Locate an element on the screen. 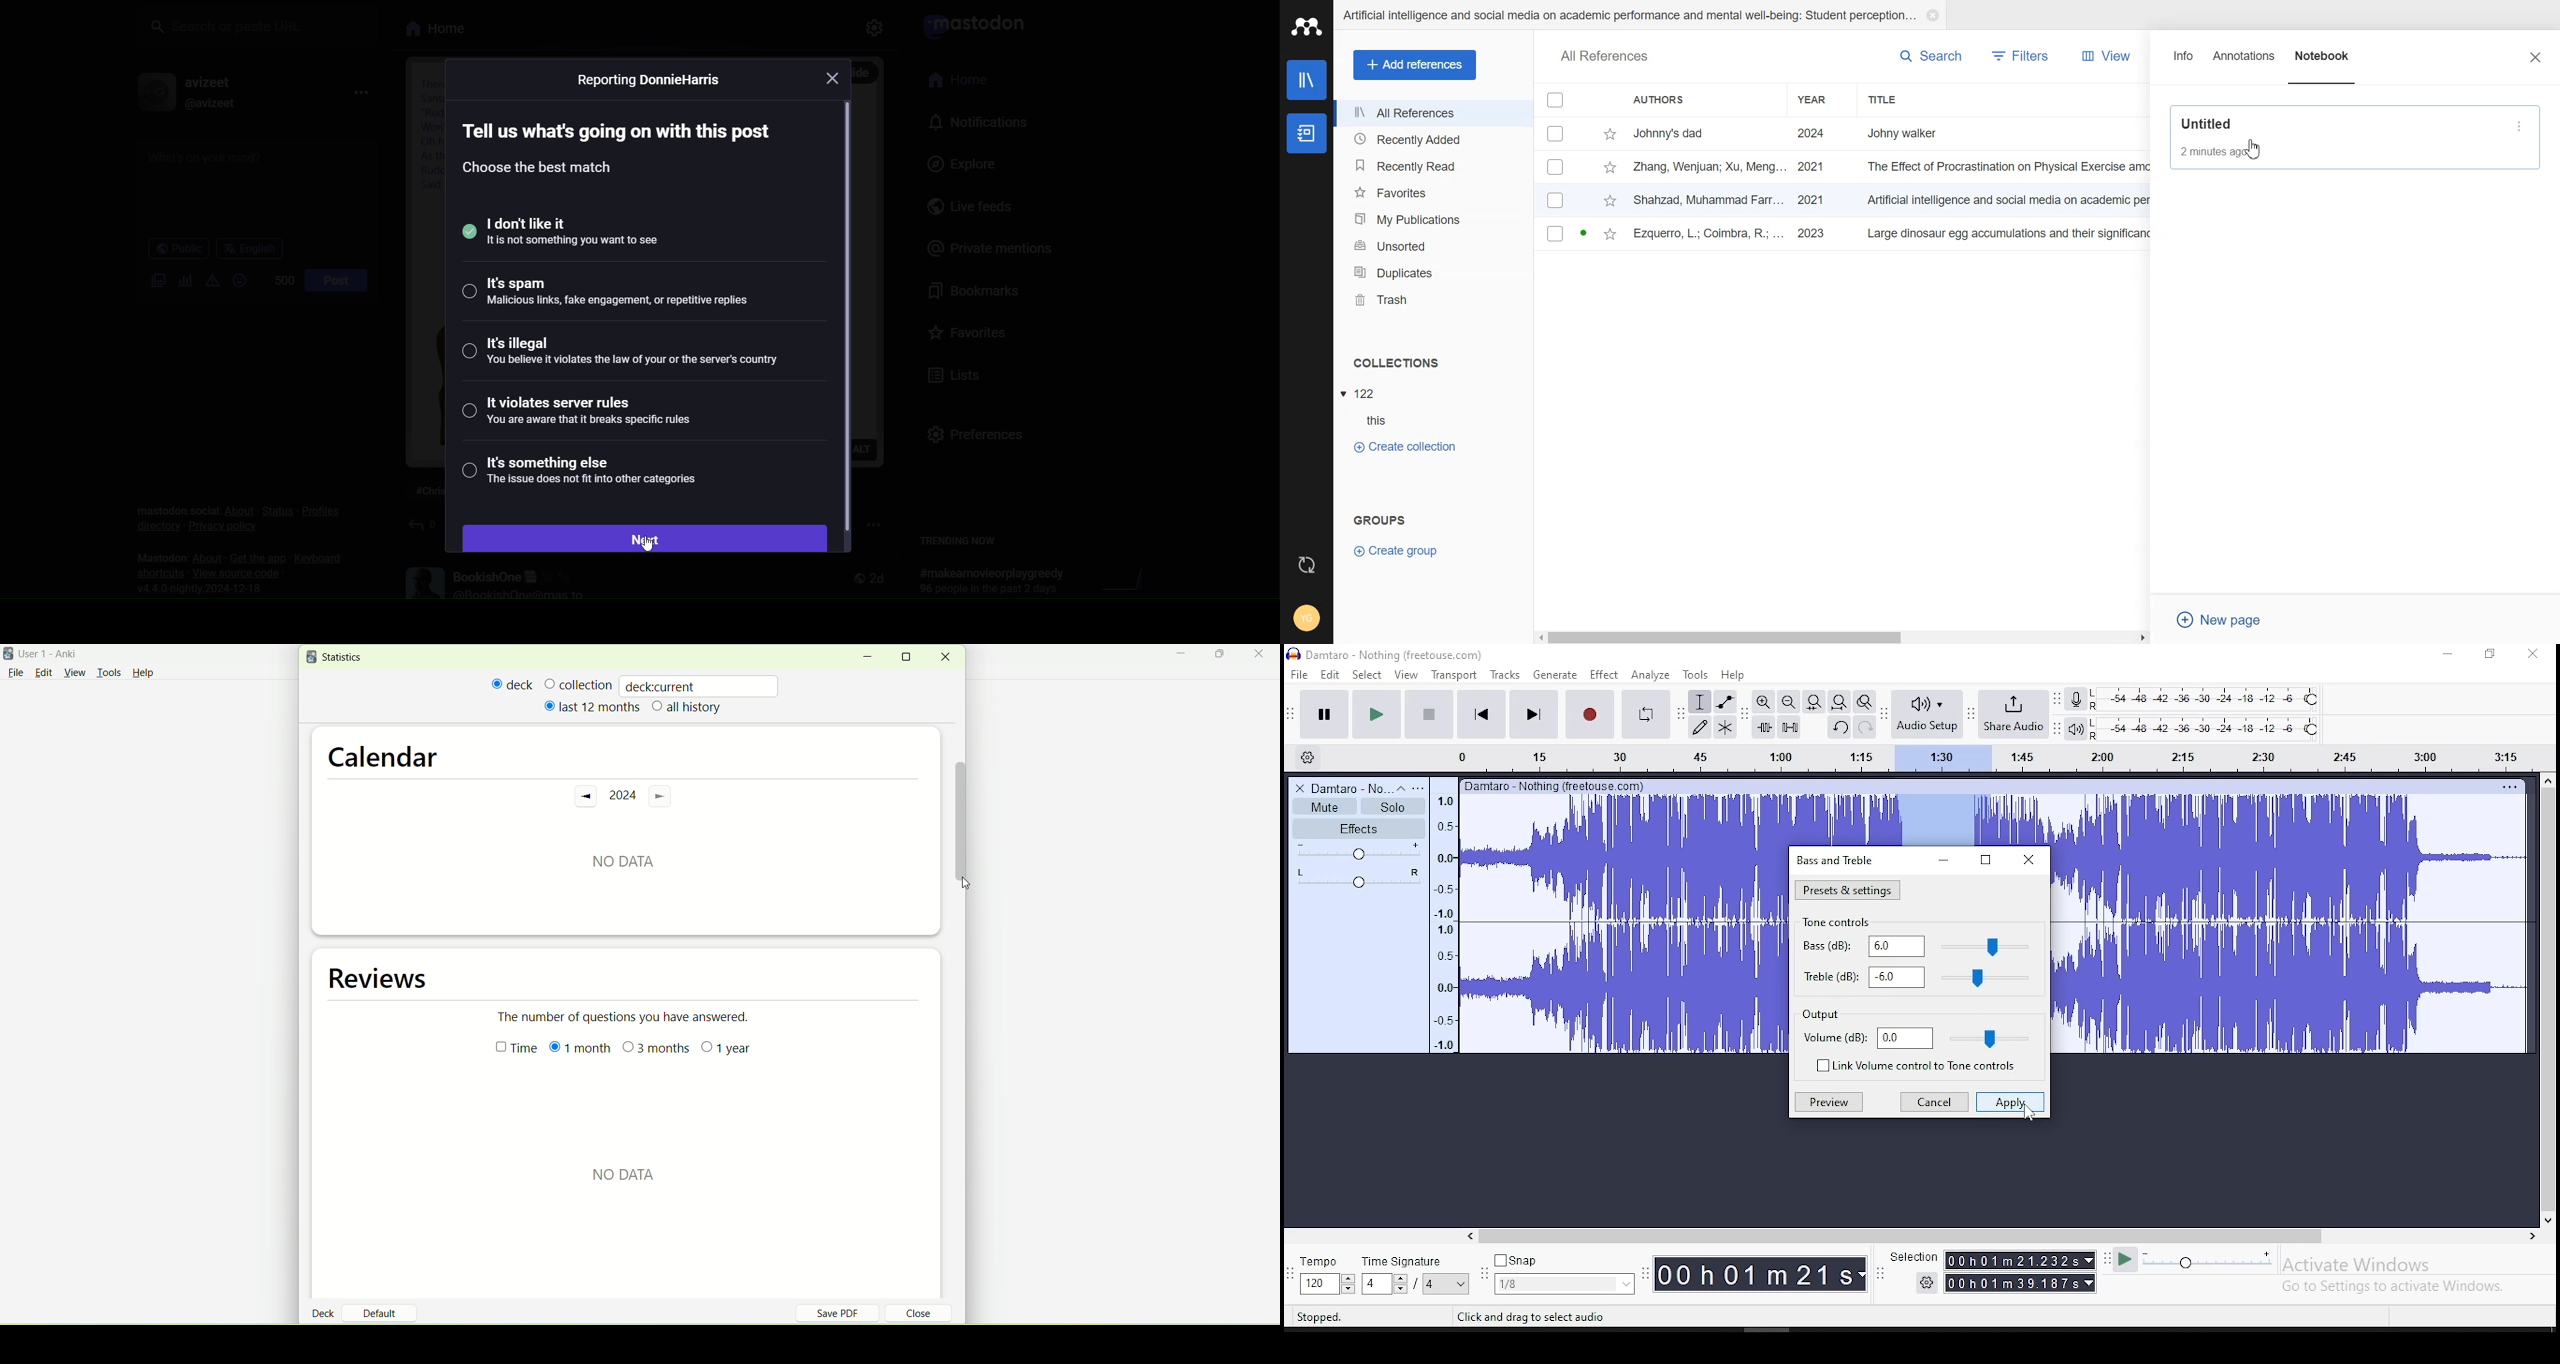 The image size is (2576, 1372). deckcurrent is located at coordinates (701, 685).